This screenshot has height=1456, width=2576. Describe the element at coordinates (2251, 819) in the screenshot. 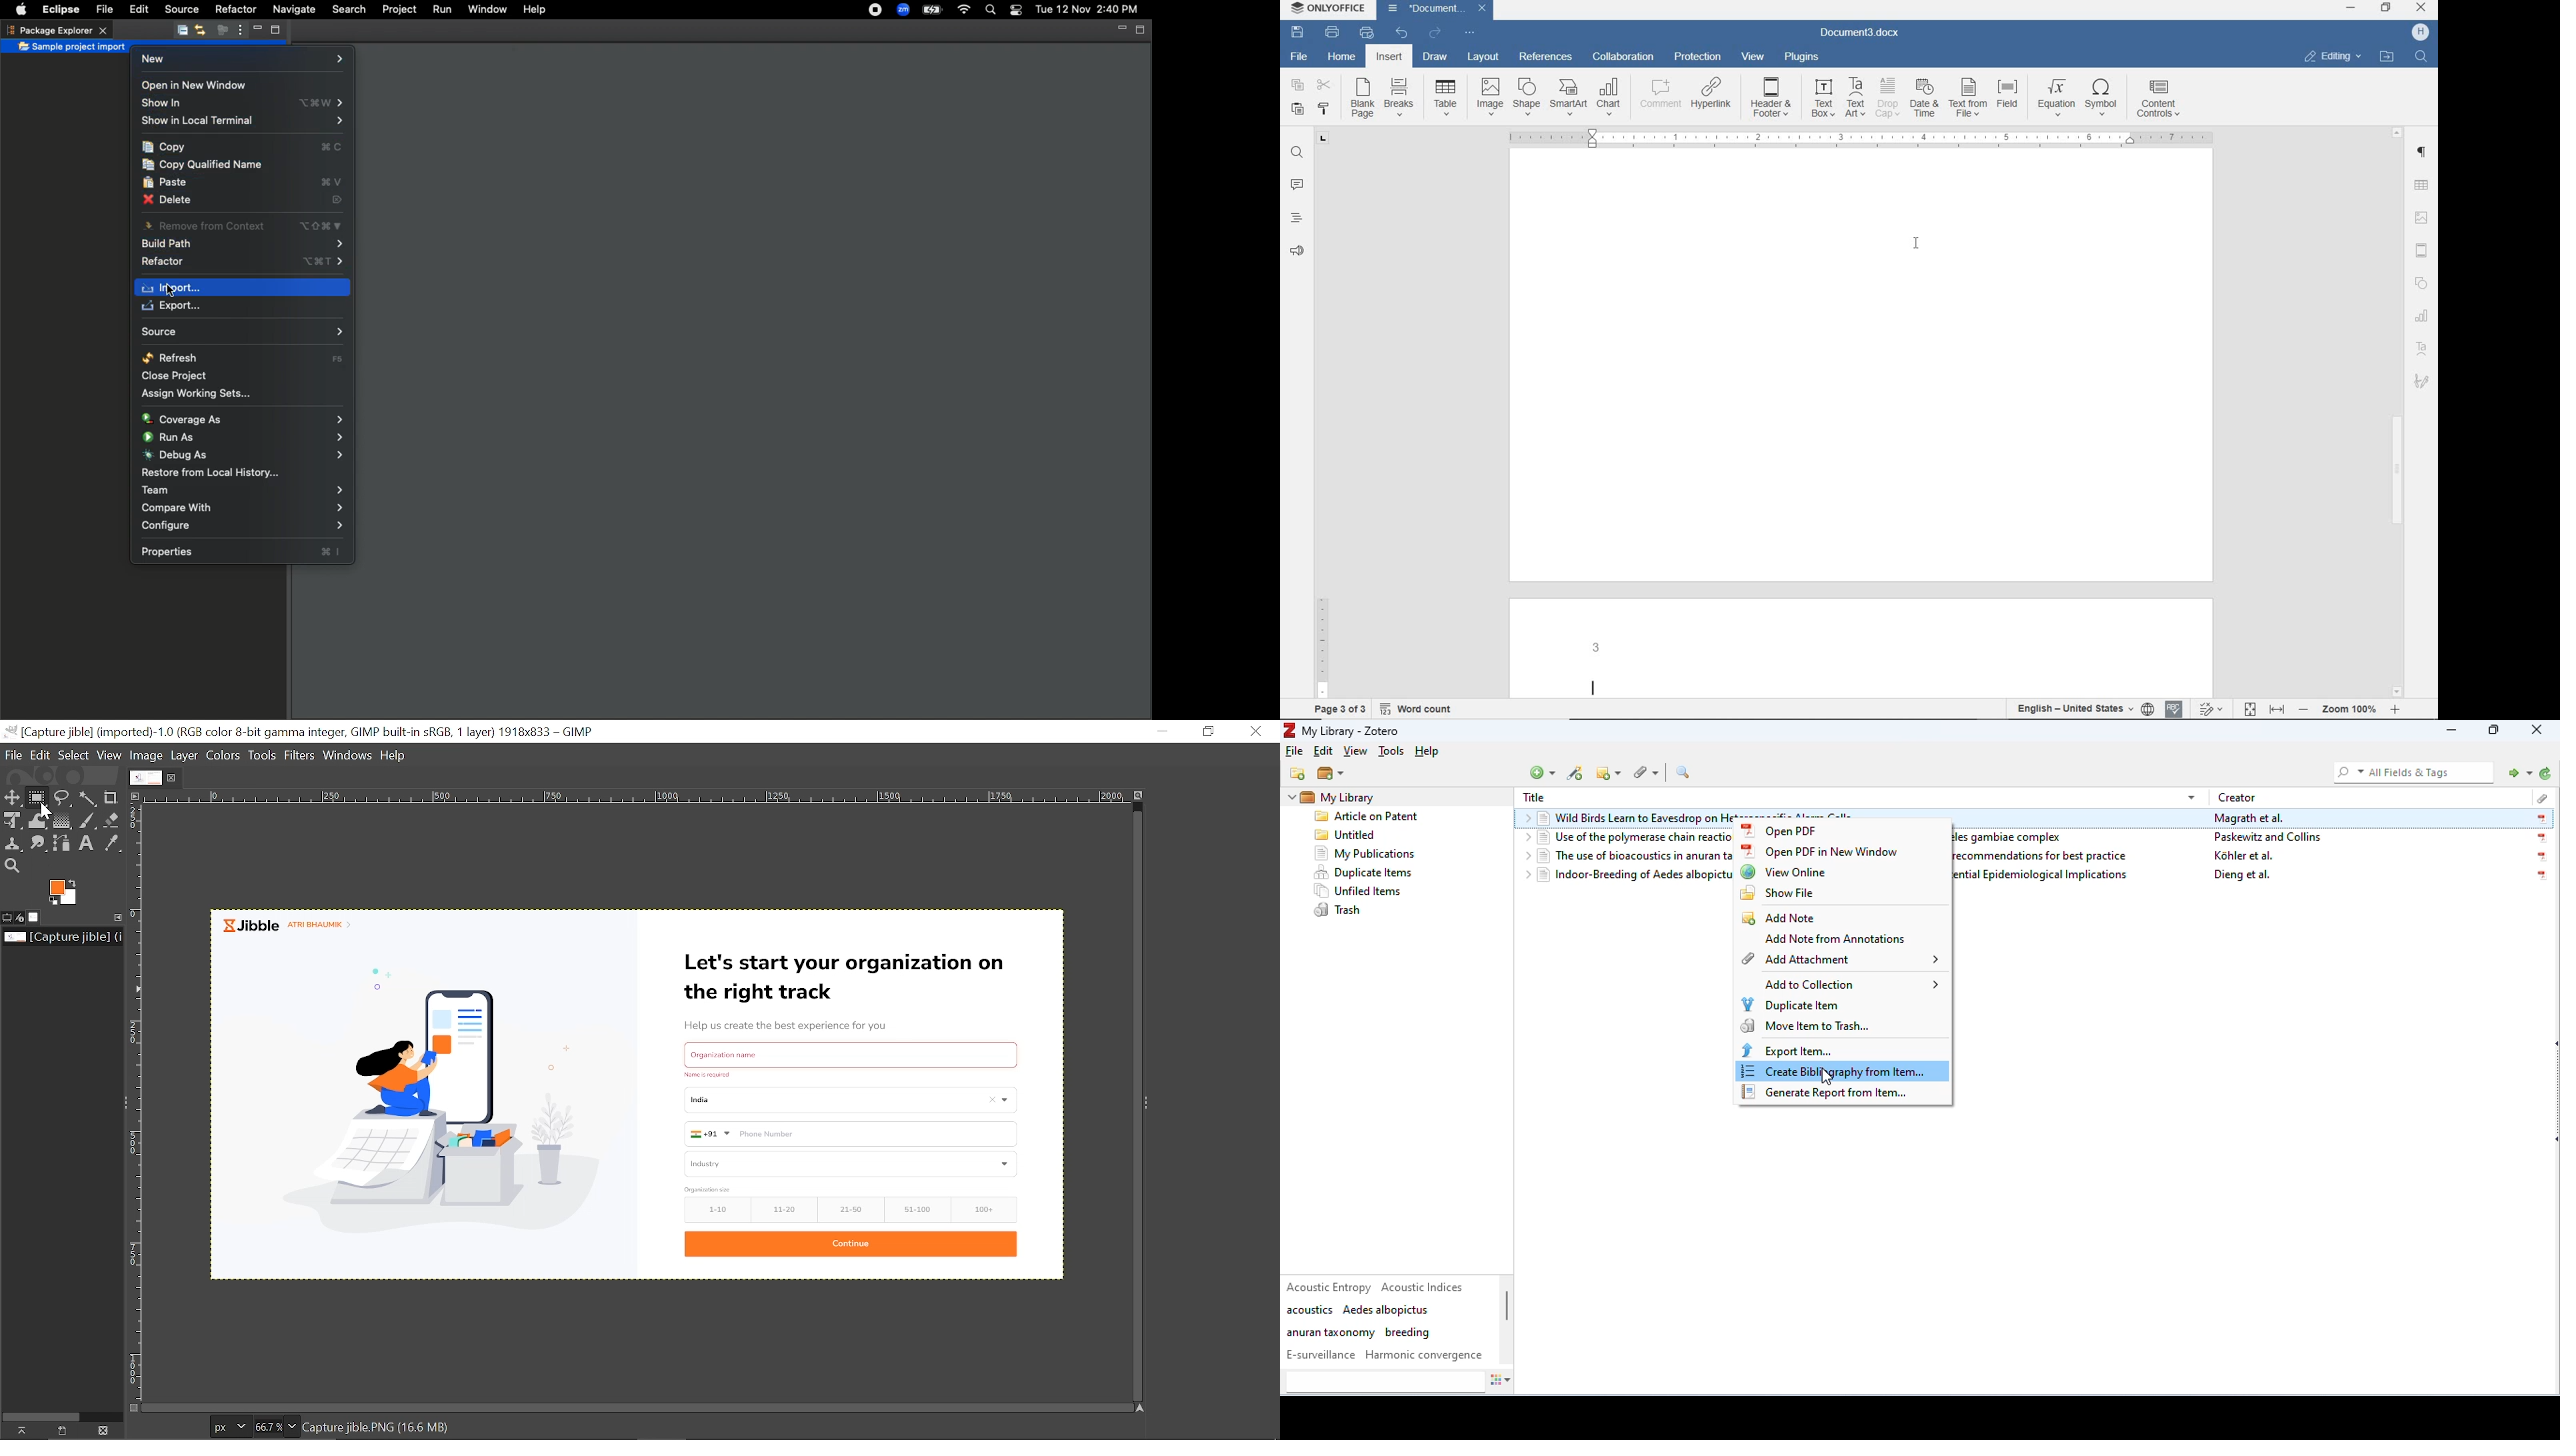

I see `magrath et al.` at that location.